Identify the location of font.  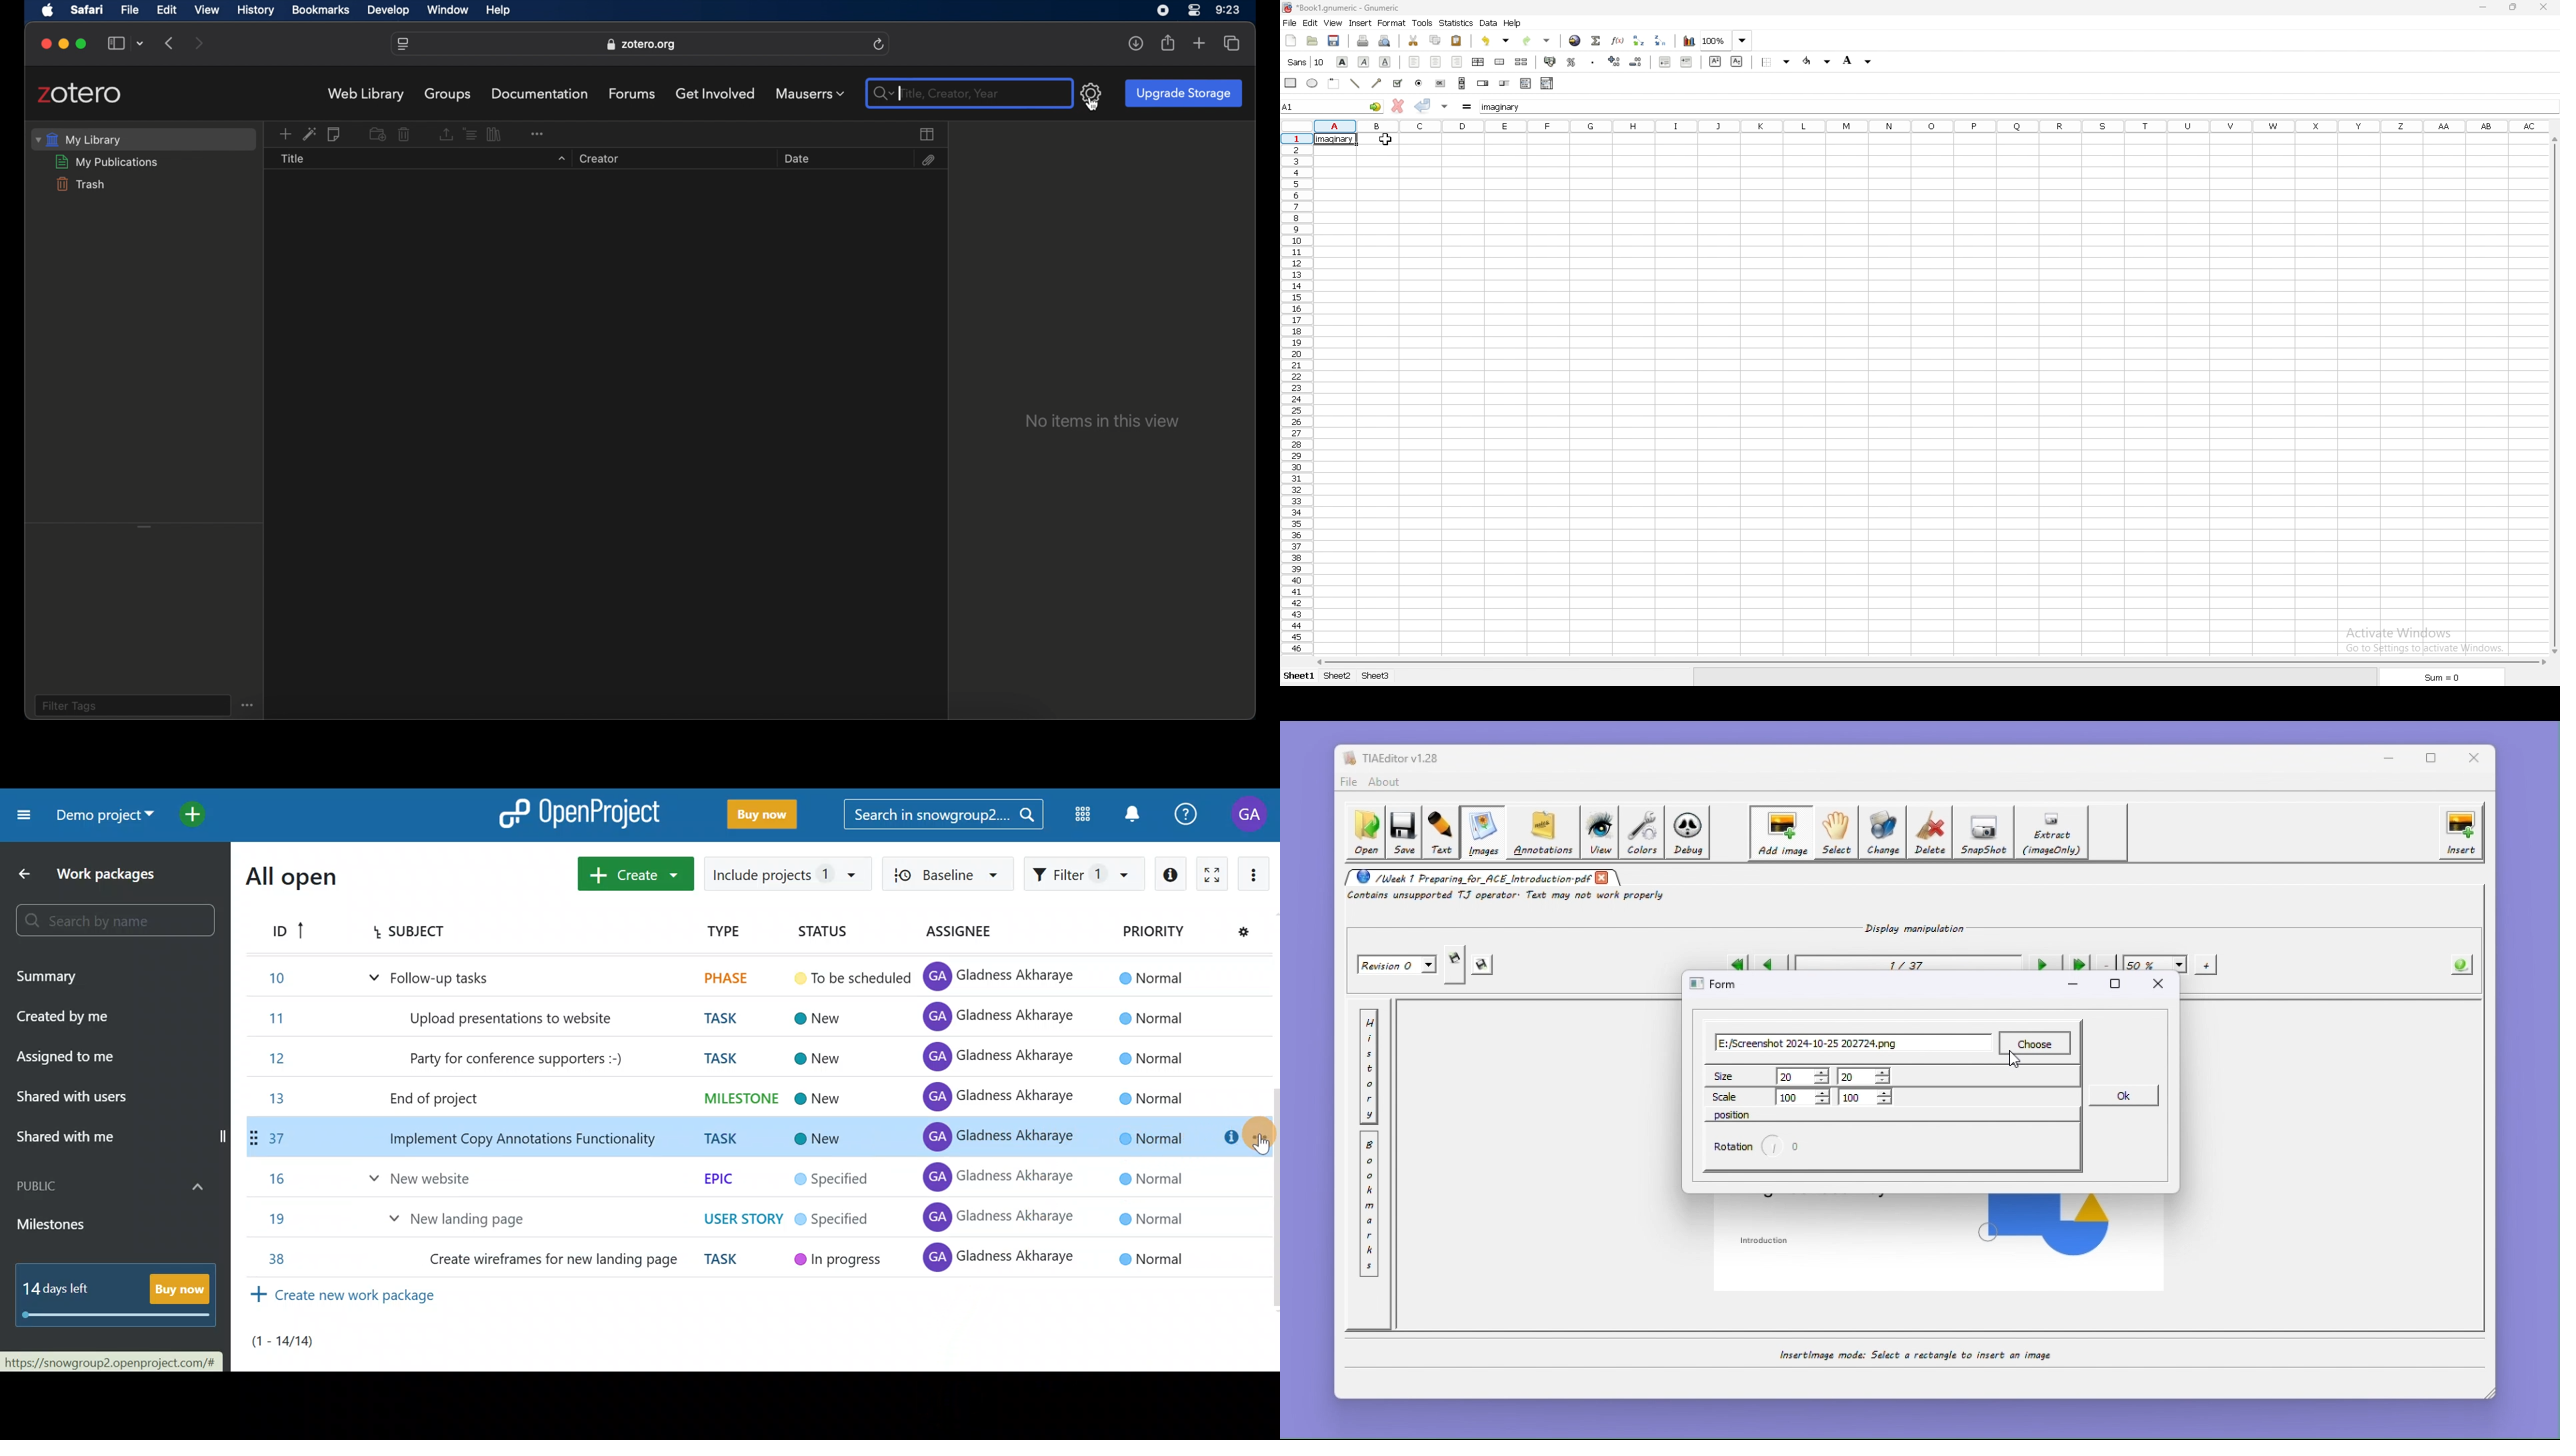
(1307, 62).